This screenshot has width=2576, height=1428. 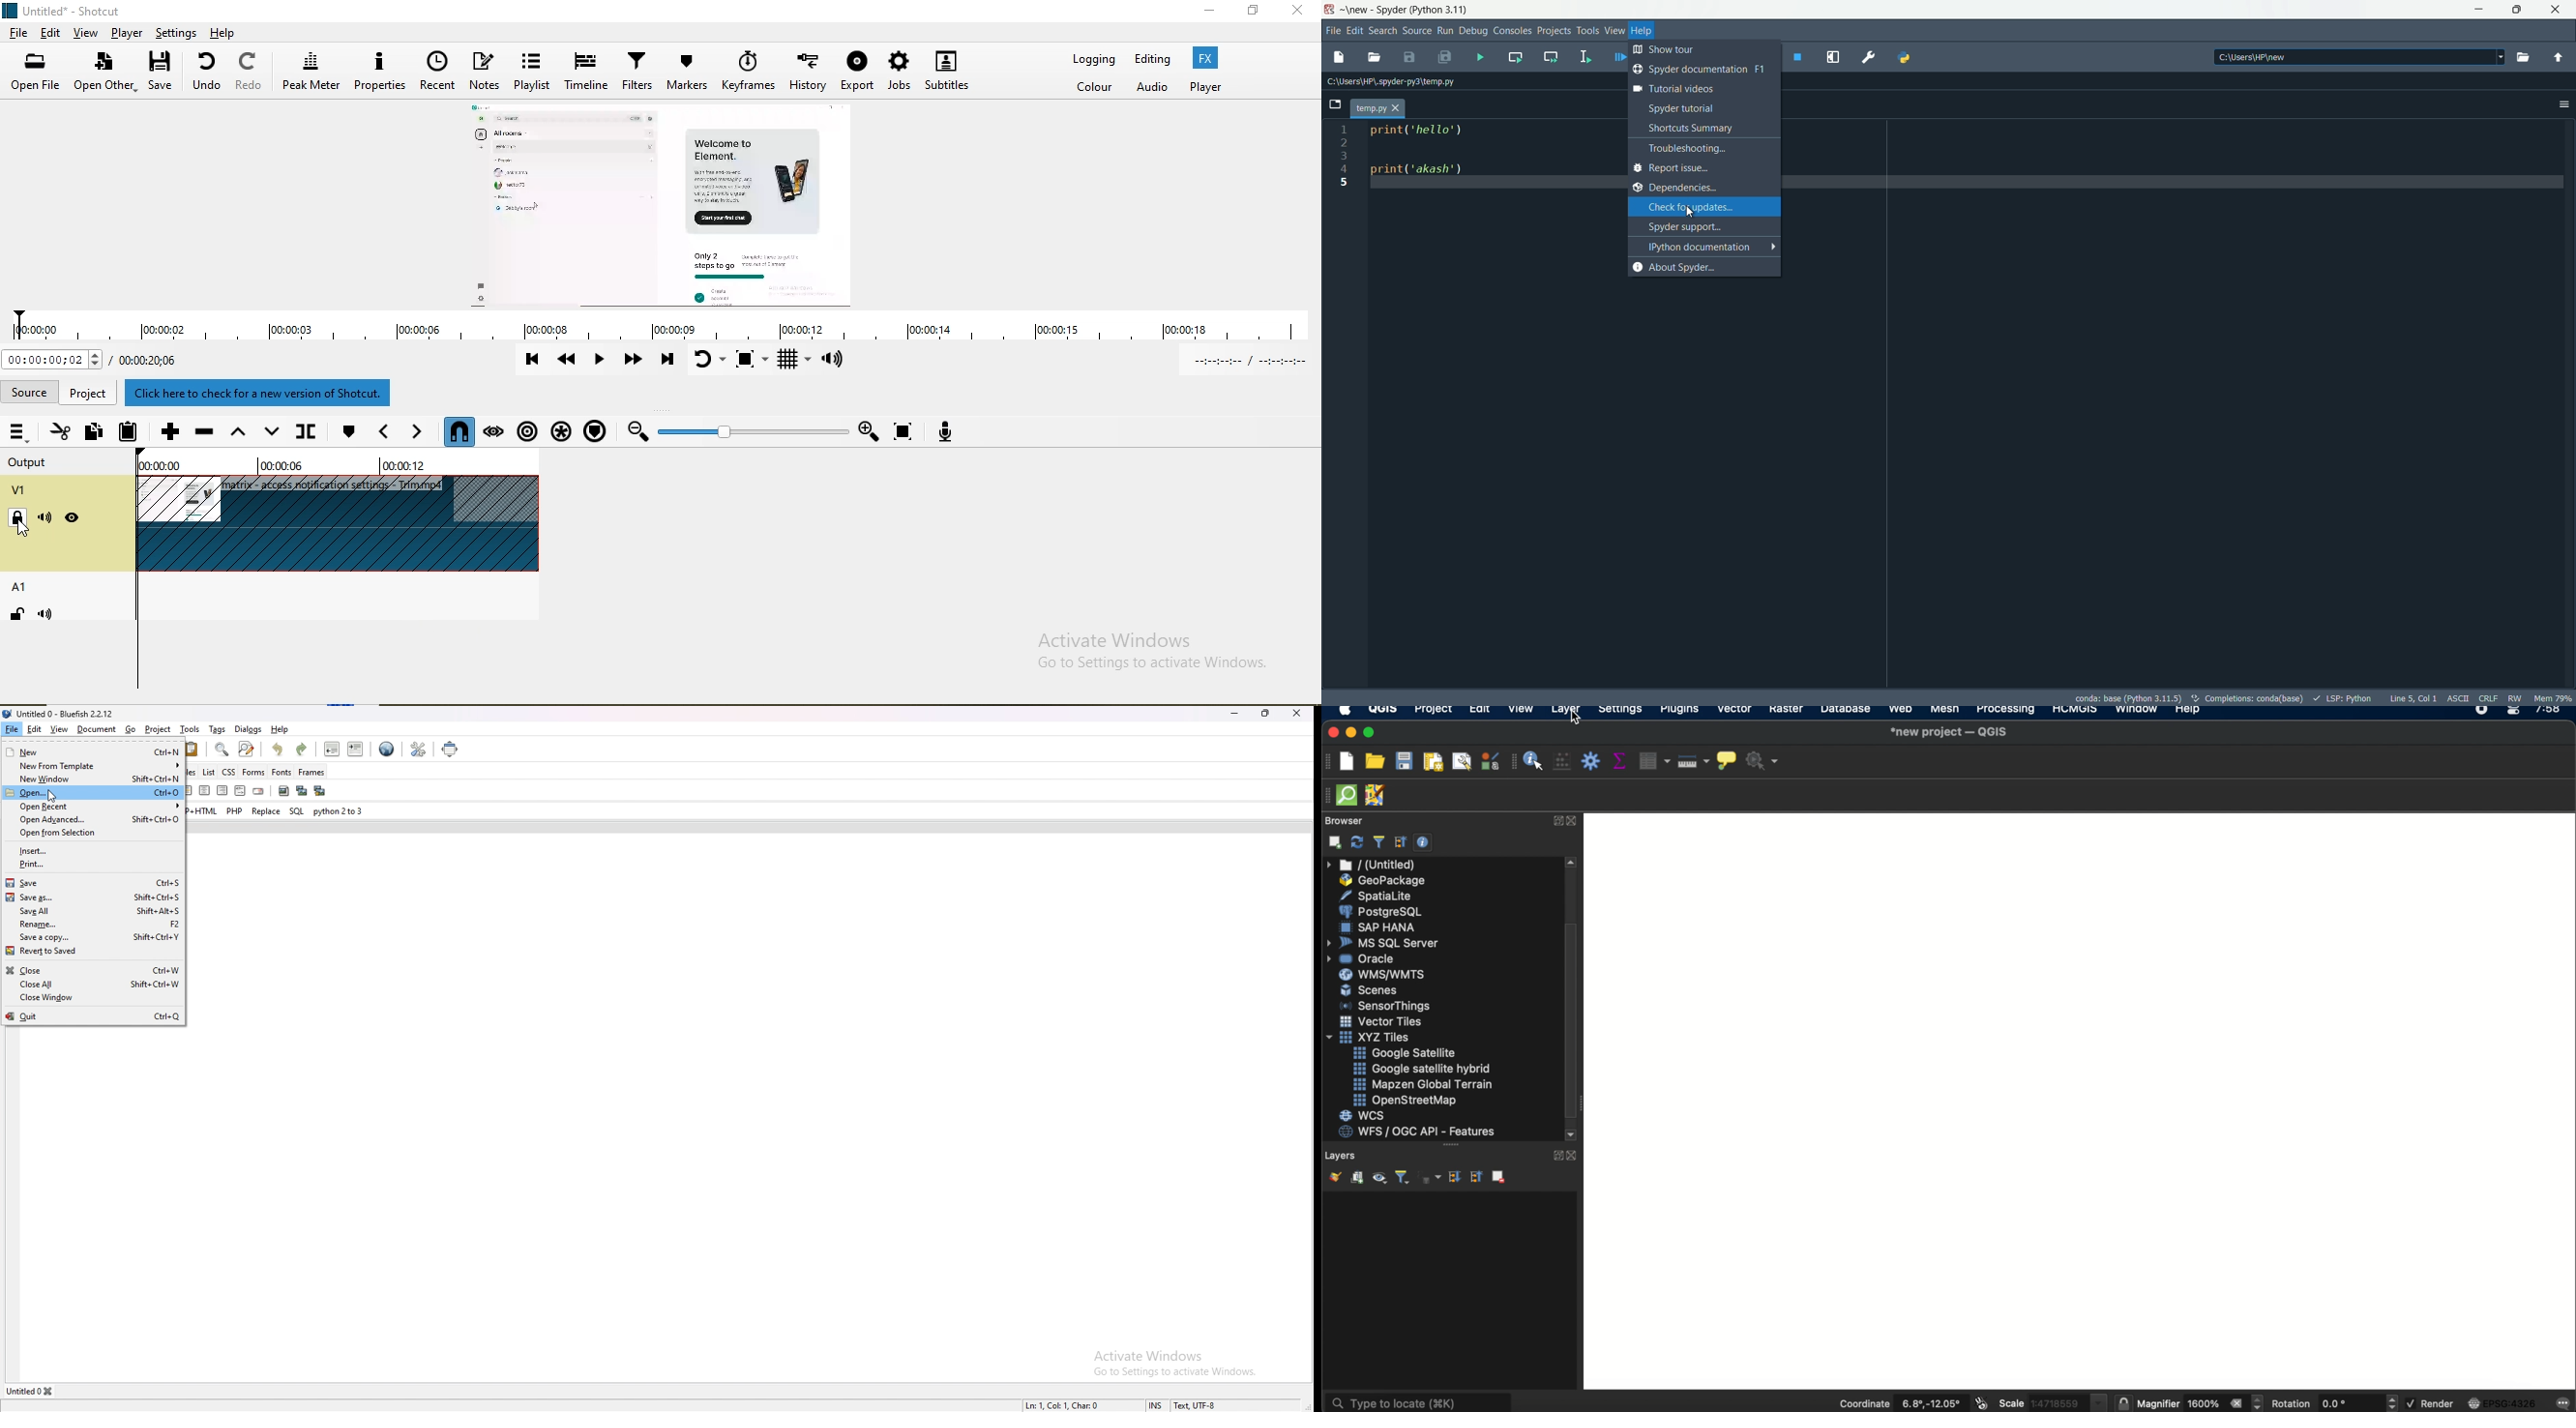 What do you see at coordinates (1417, 1132) in the screenshot?
I see `wfs/ogc api- features` at bounding box center [1417, 1132].